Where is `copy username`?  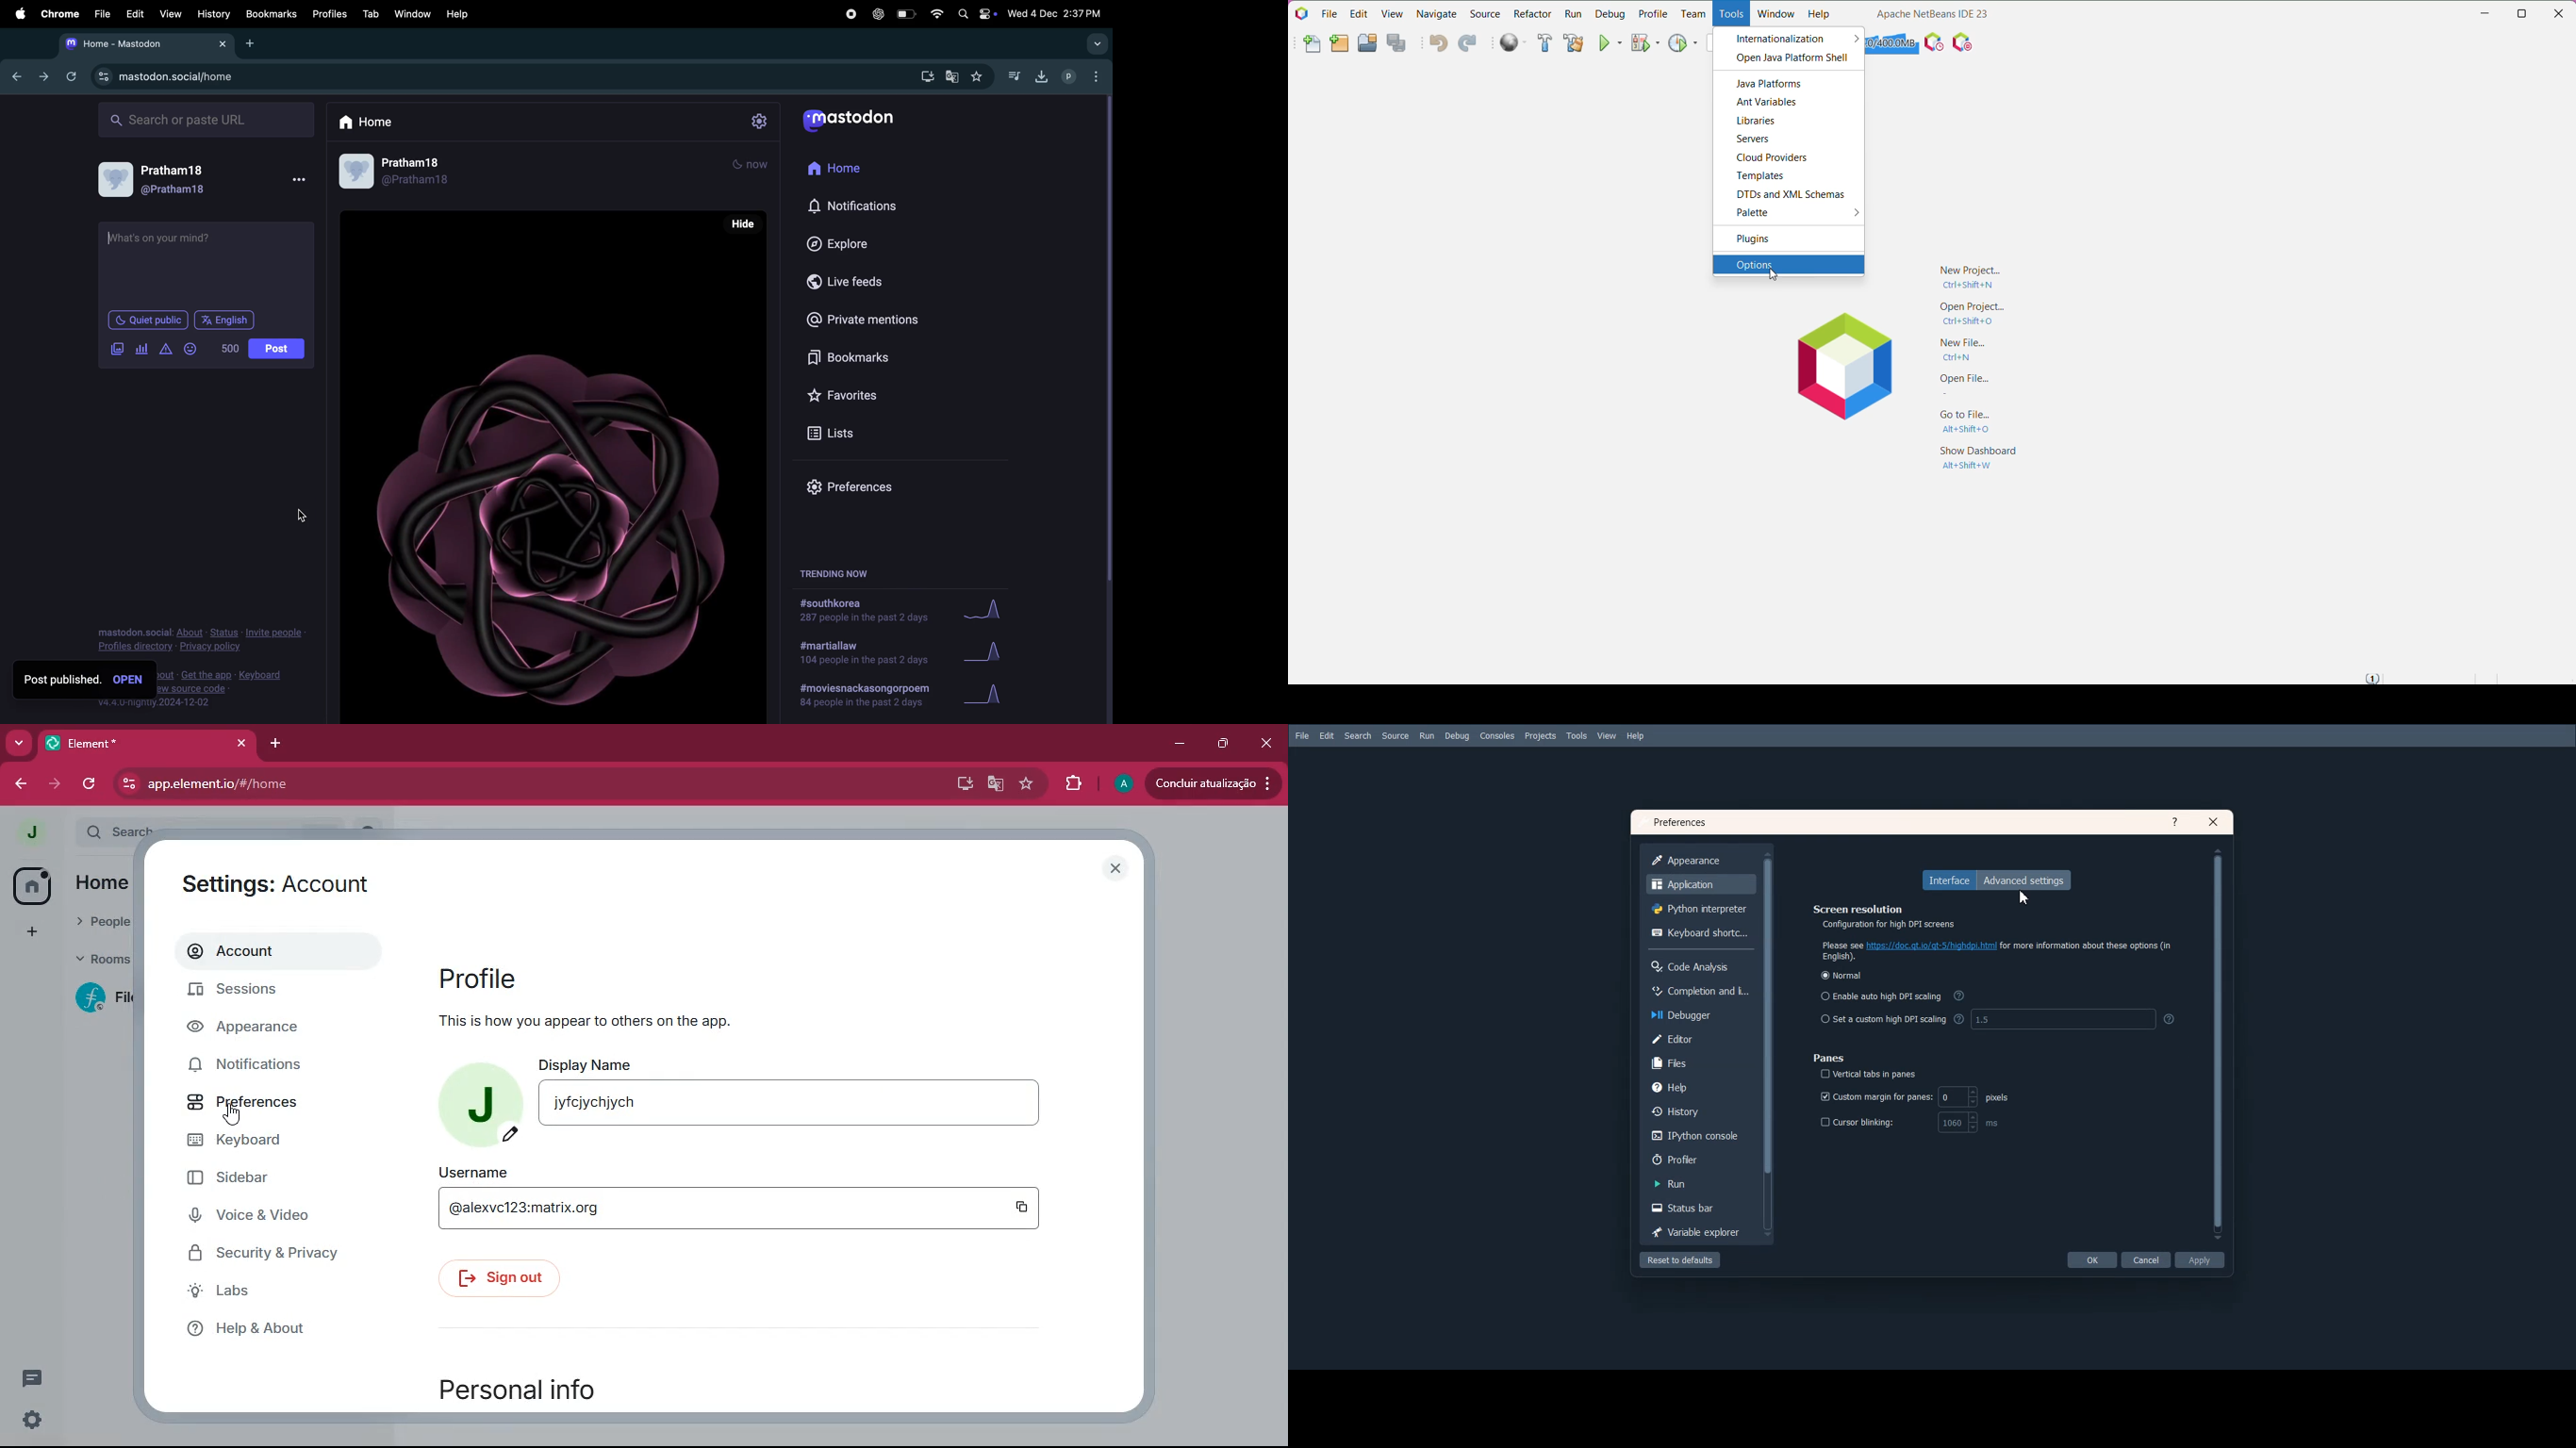 copy username is located at coordinates (1018, 1207).